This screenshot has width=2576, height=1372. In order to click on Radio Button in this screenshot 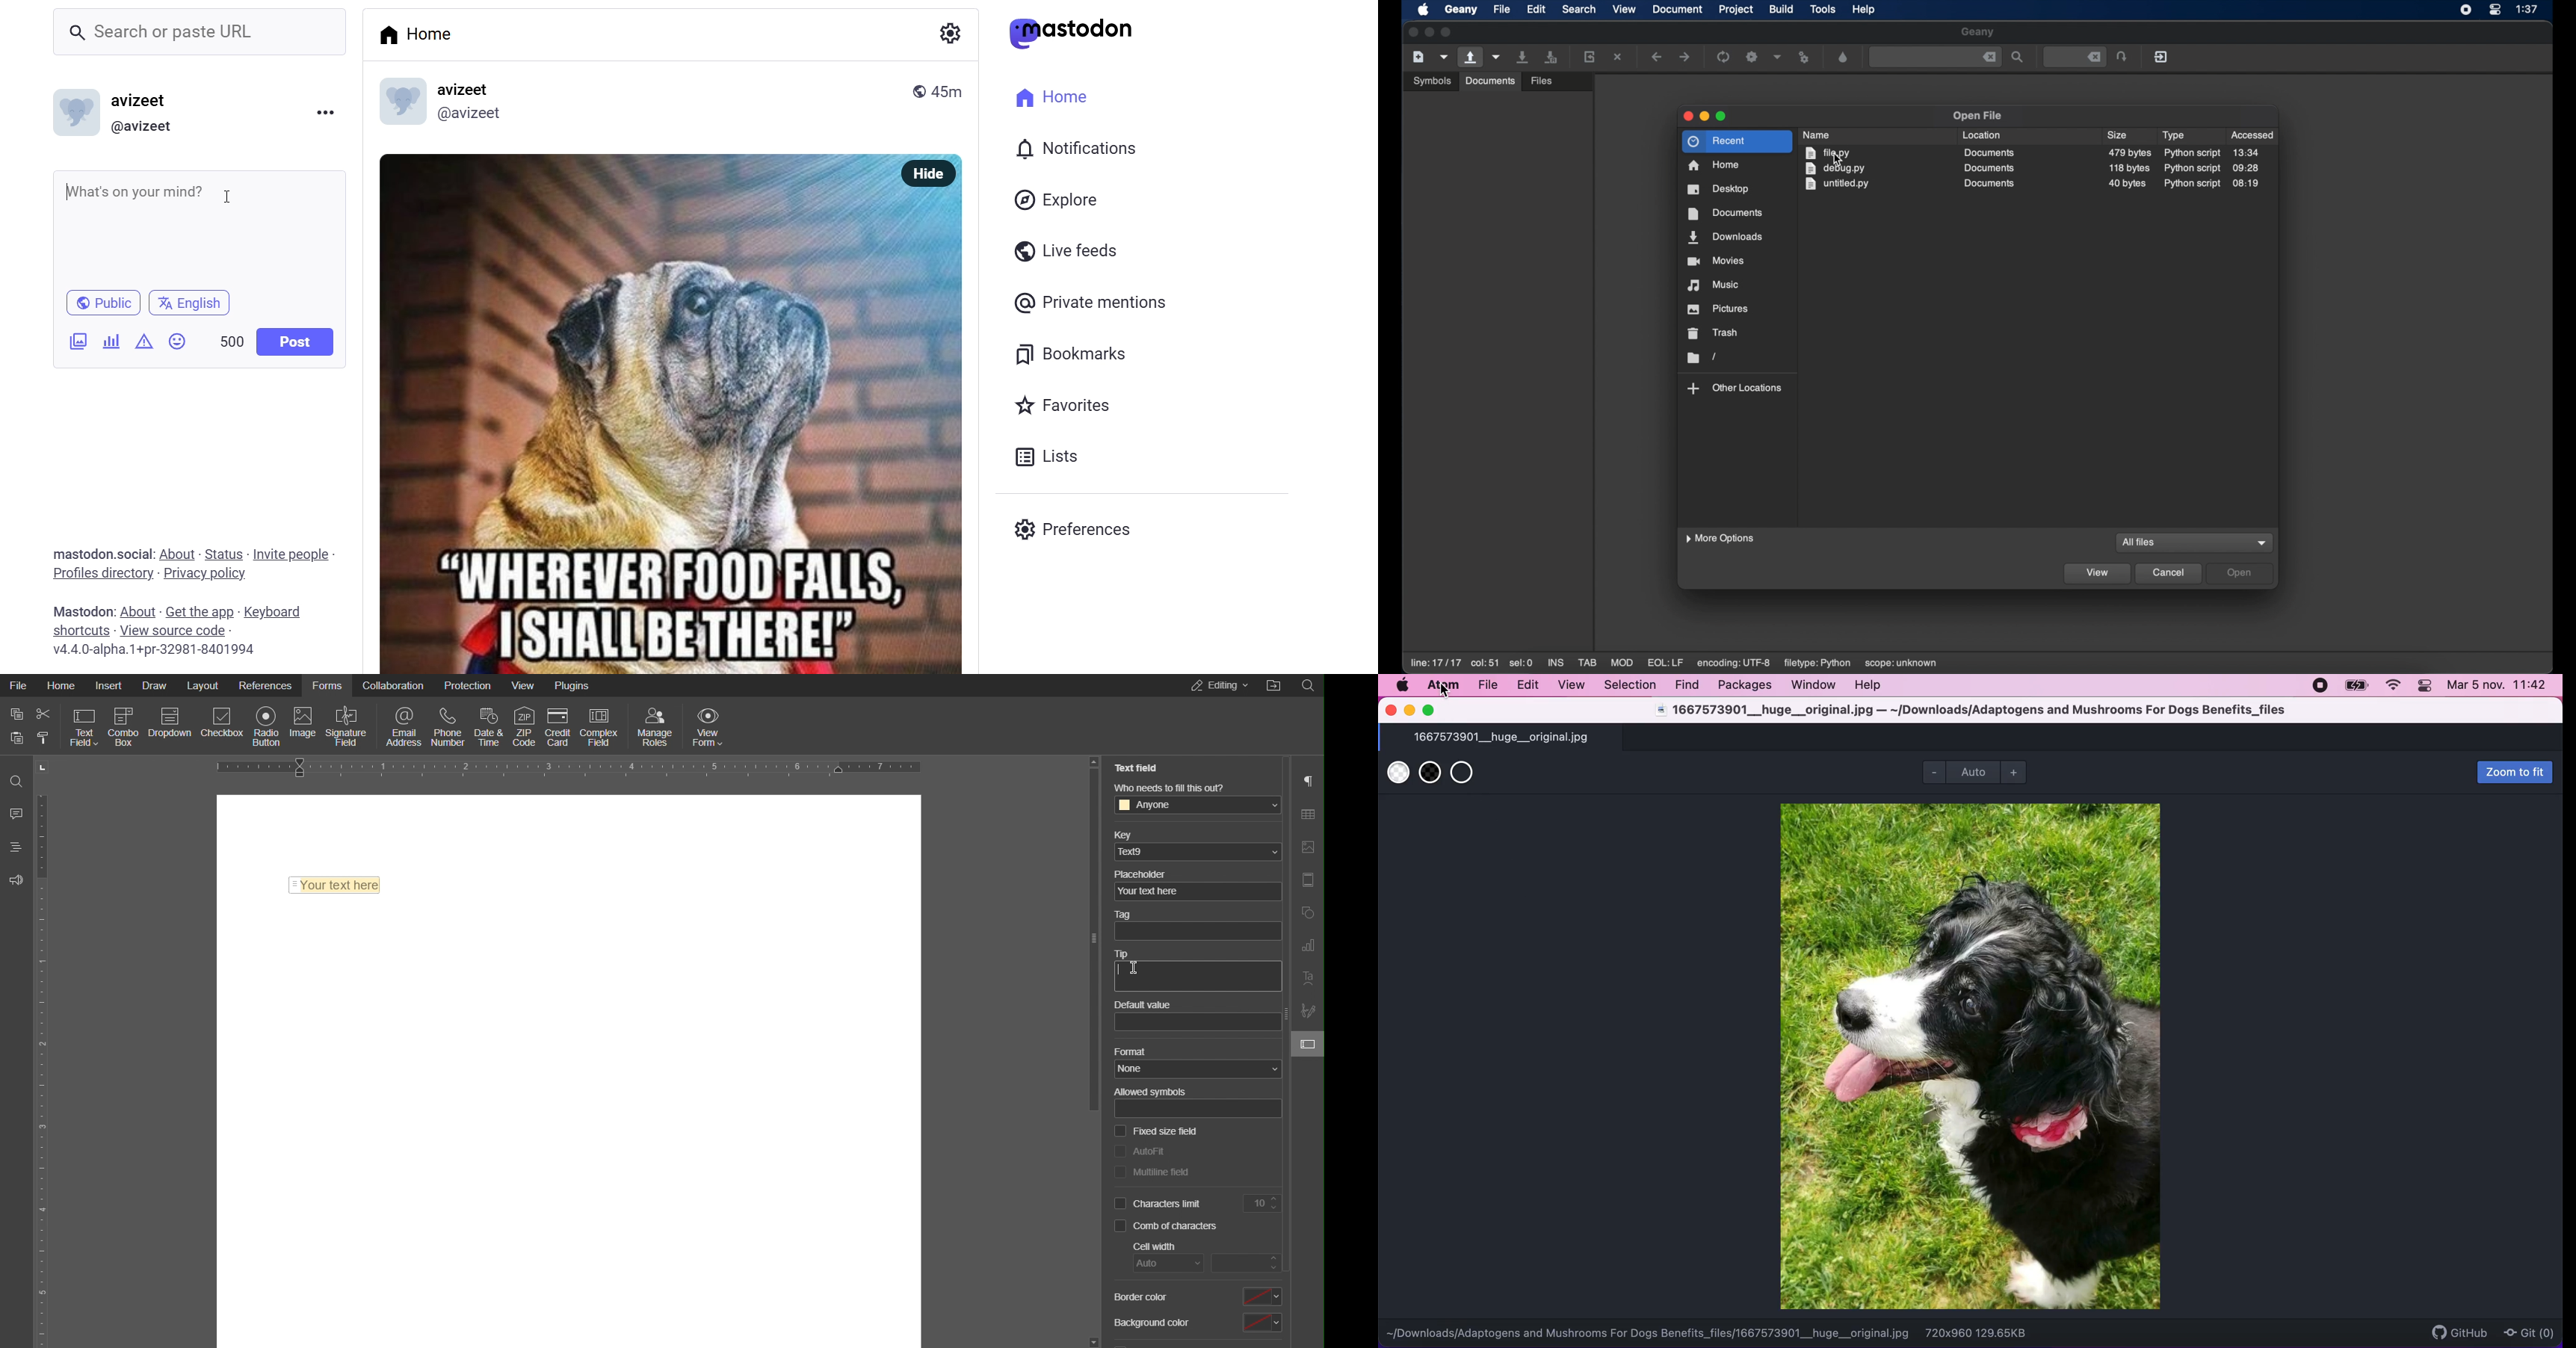, I will do `click(267, 726)`.